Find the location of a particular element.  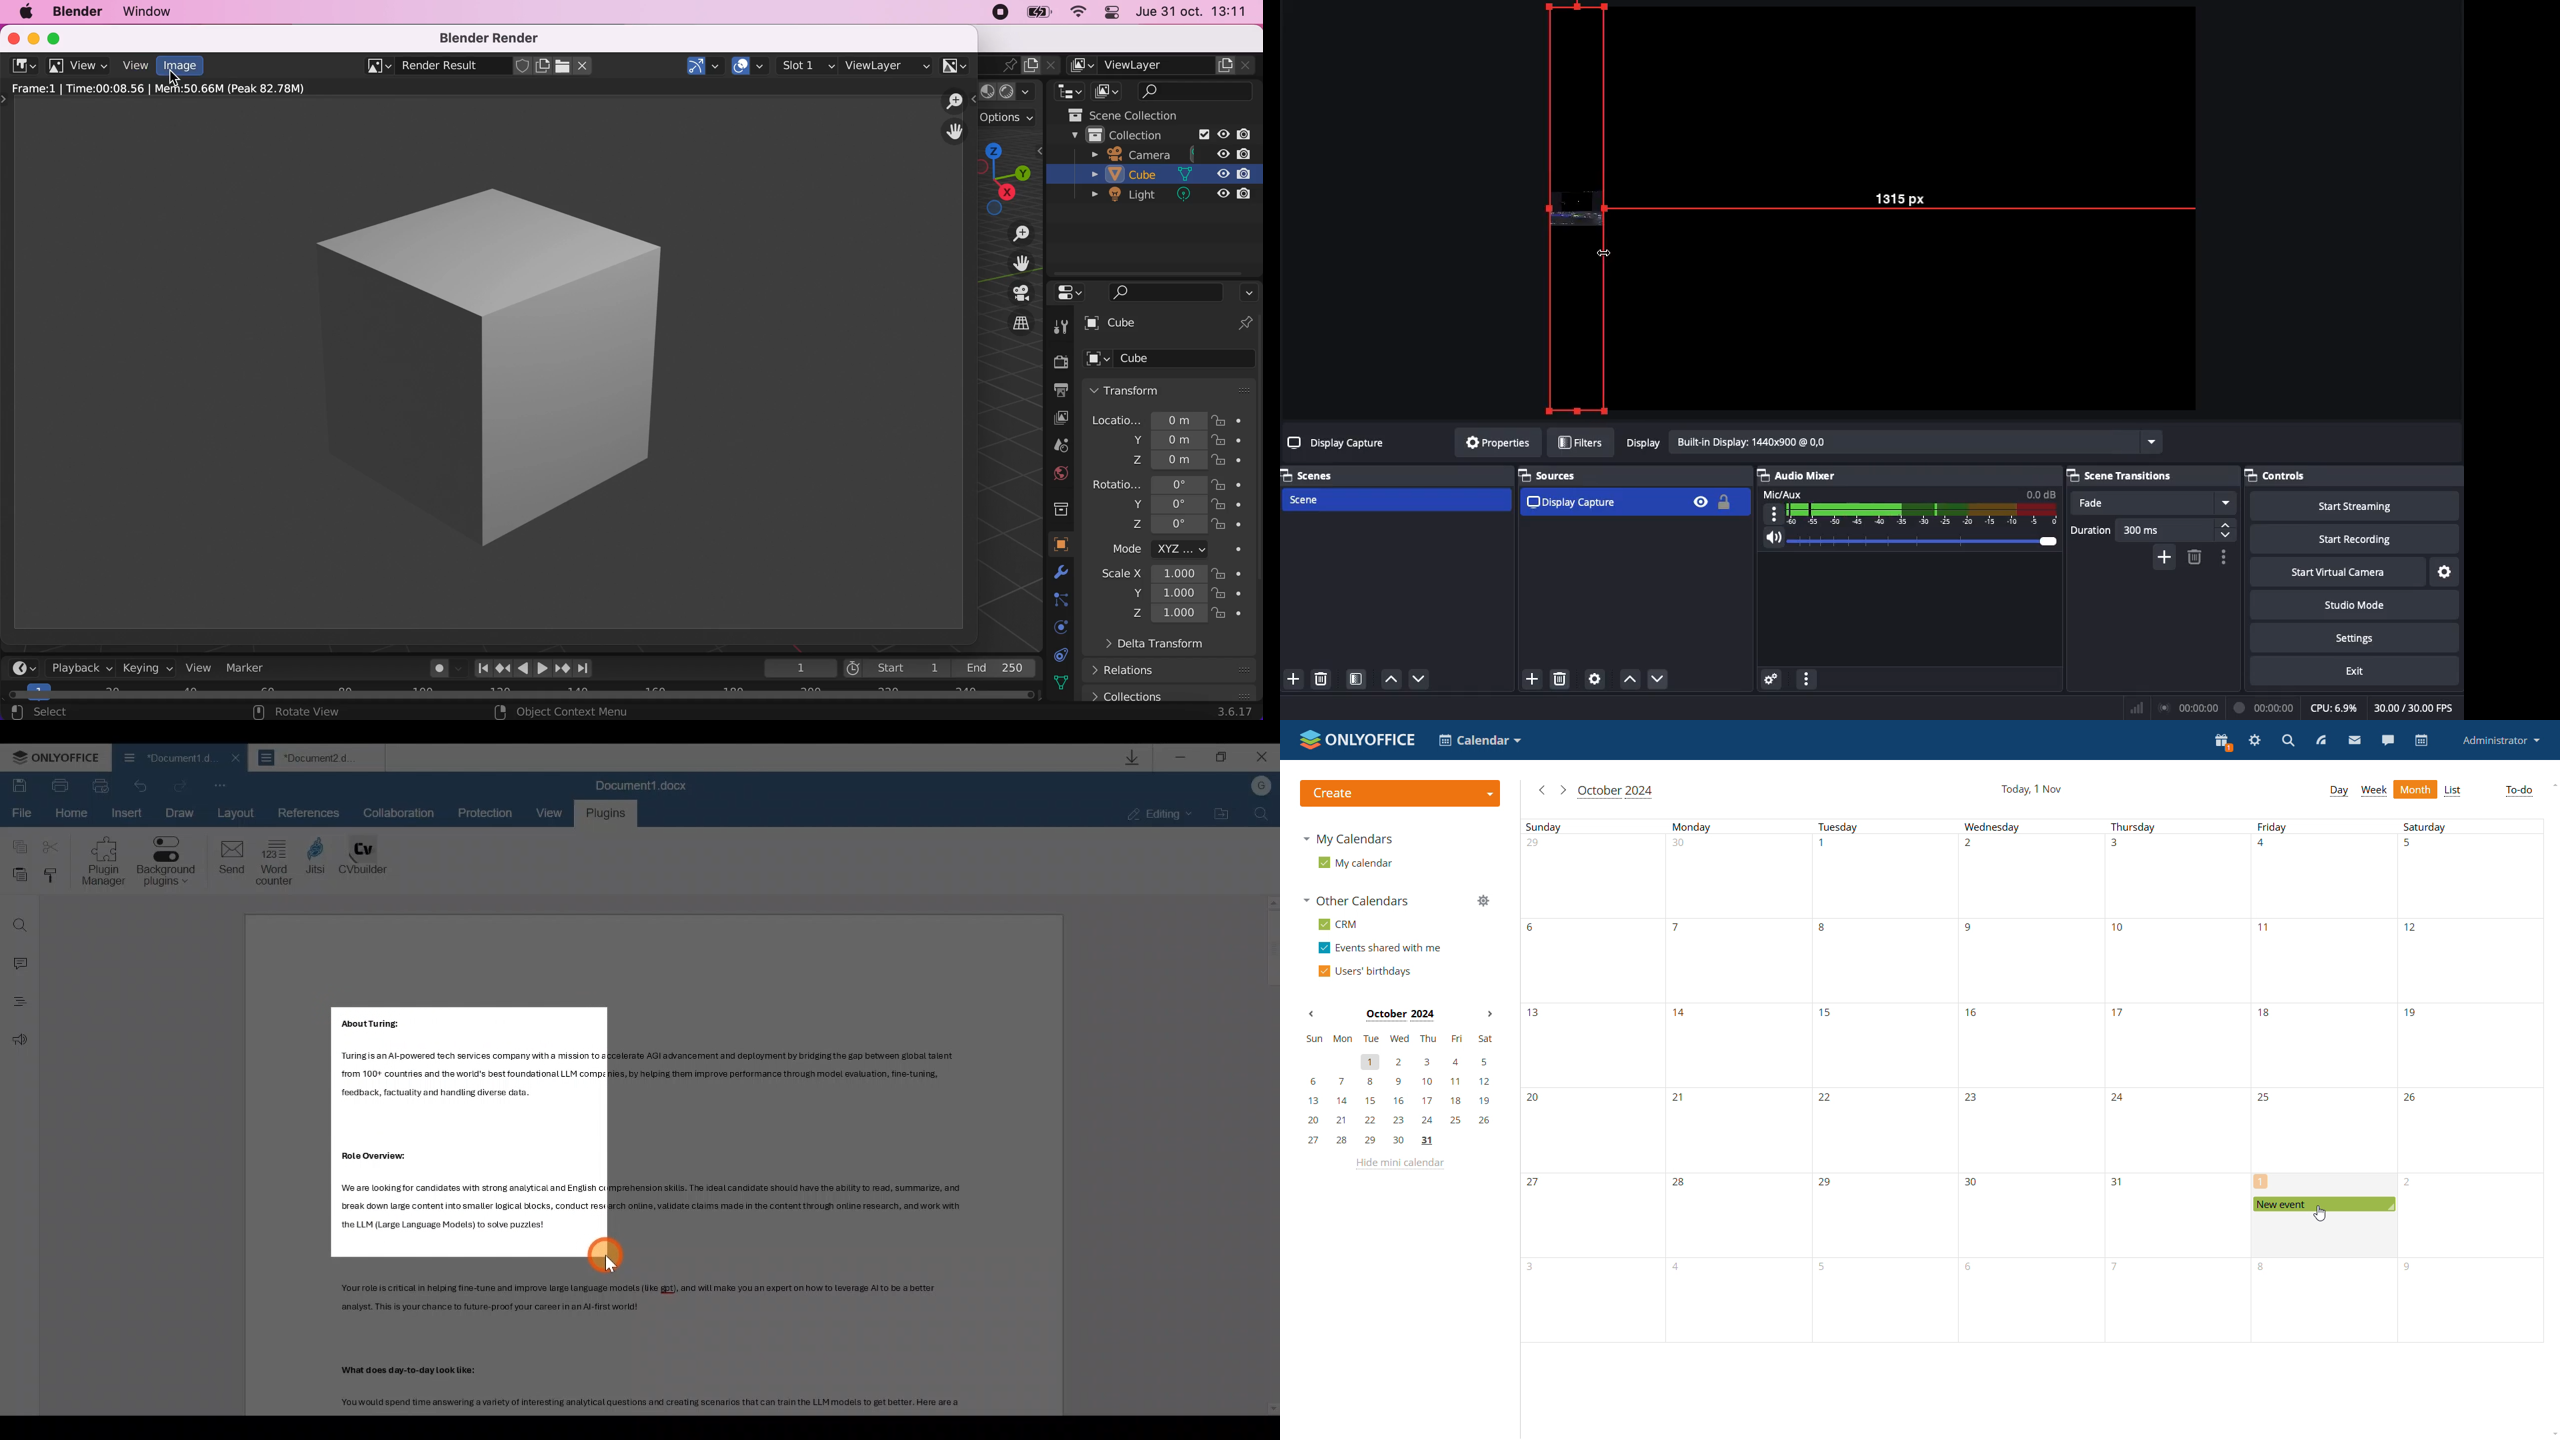

Source properties is located at coordinates (1594, 680).